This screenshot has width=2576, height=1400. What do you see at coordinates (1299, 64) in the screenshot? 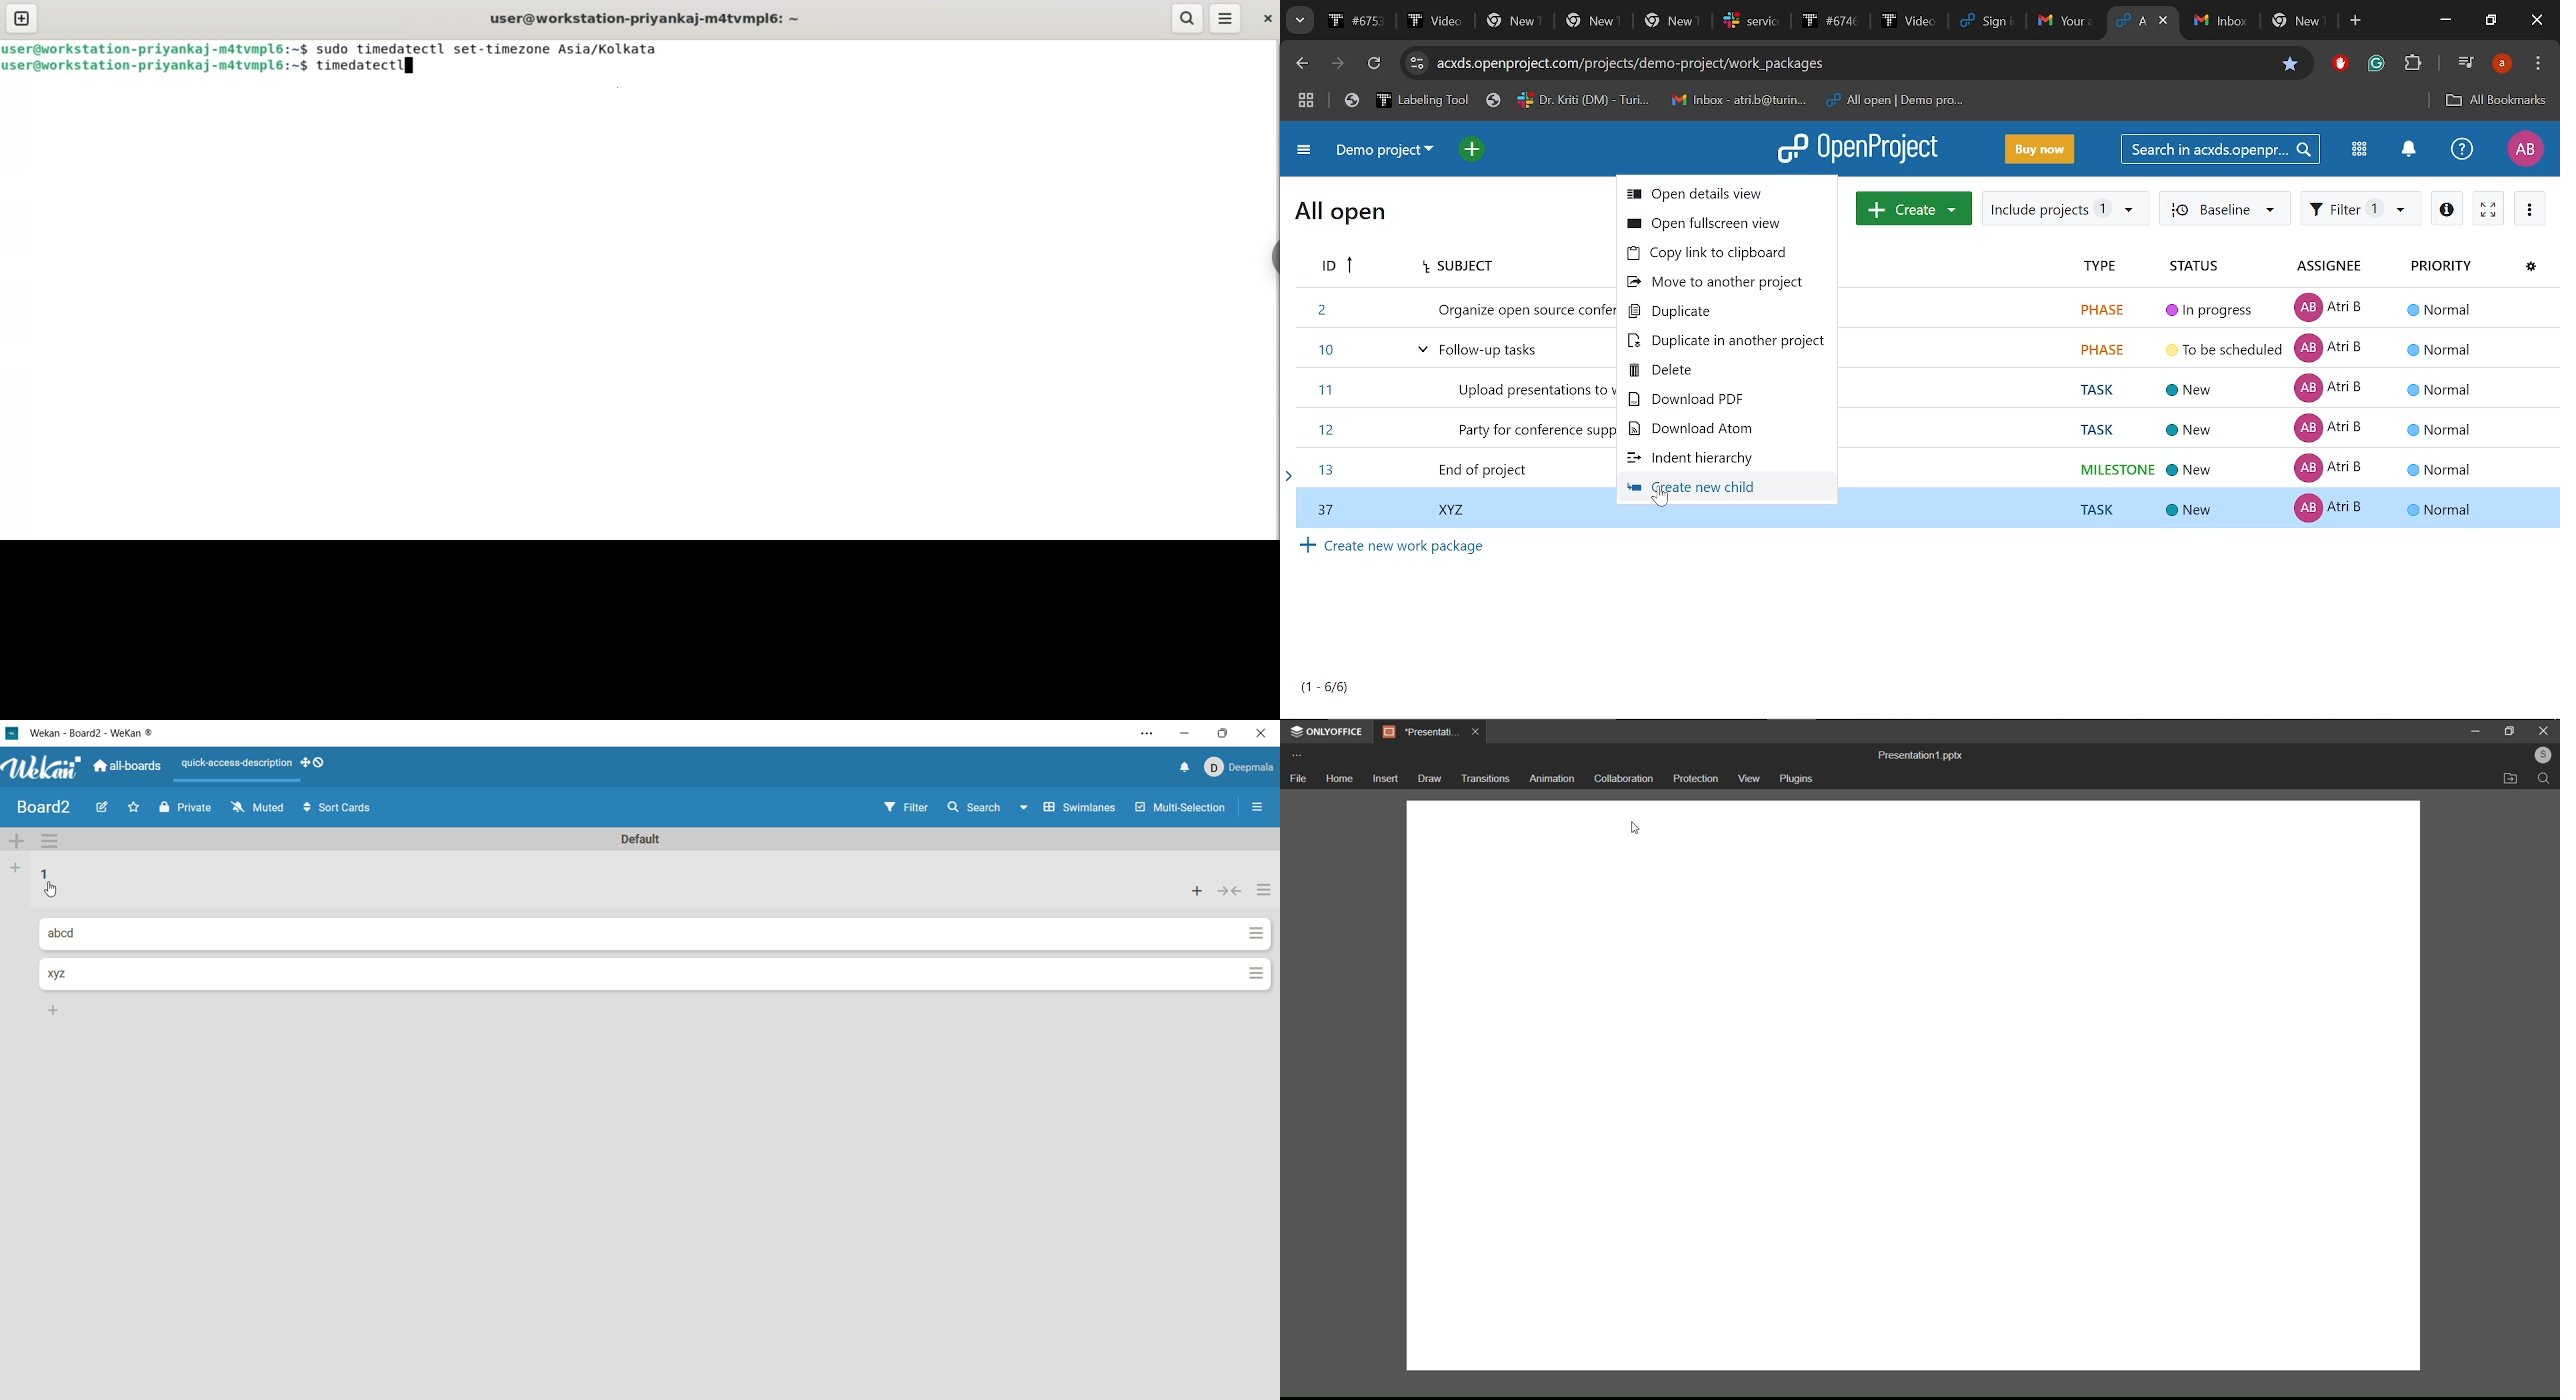
I see `Previous page` at bounding box center [1299, 64].